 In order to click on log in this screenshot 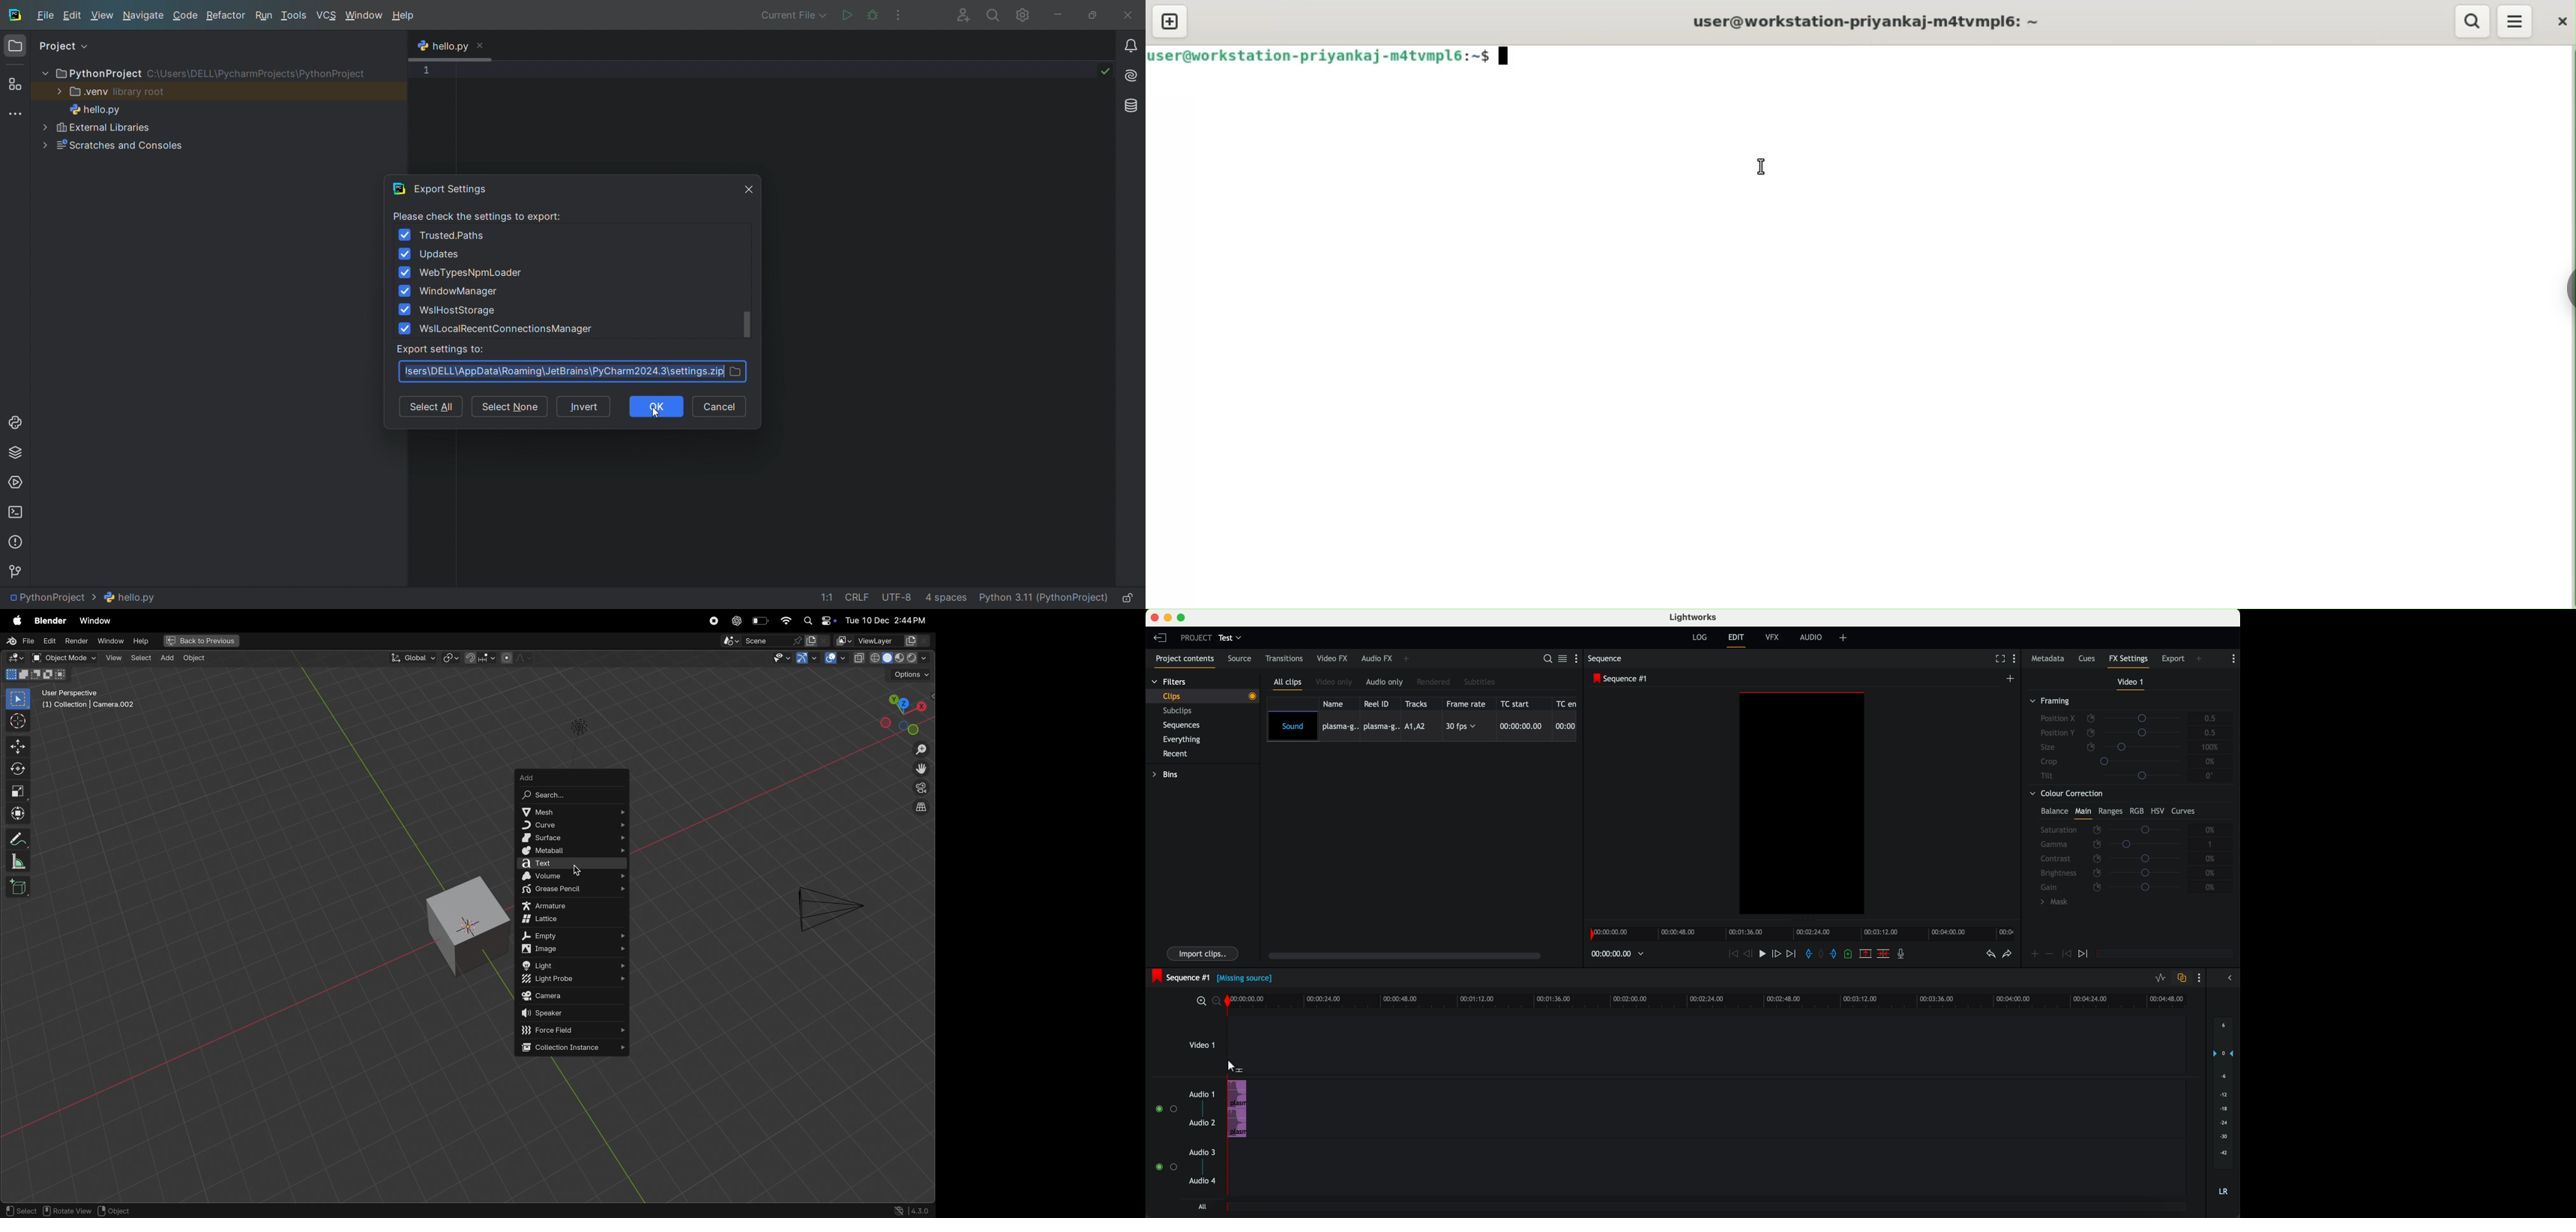, I will do `click(1699, 637)`.